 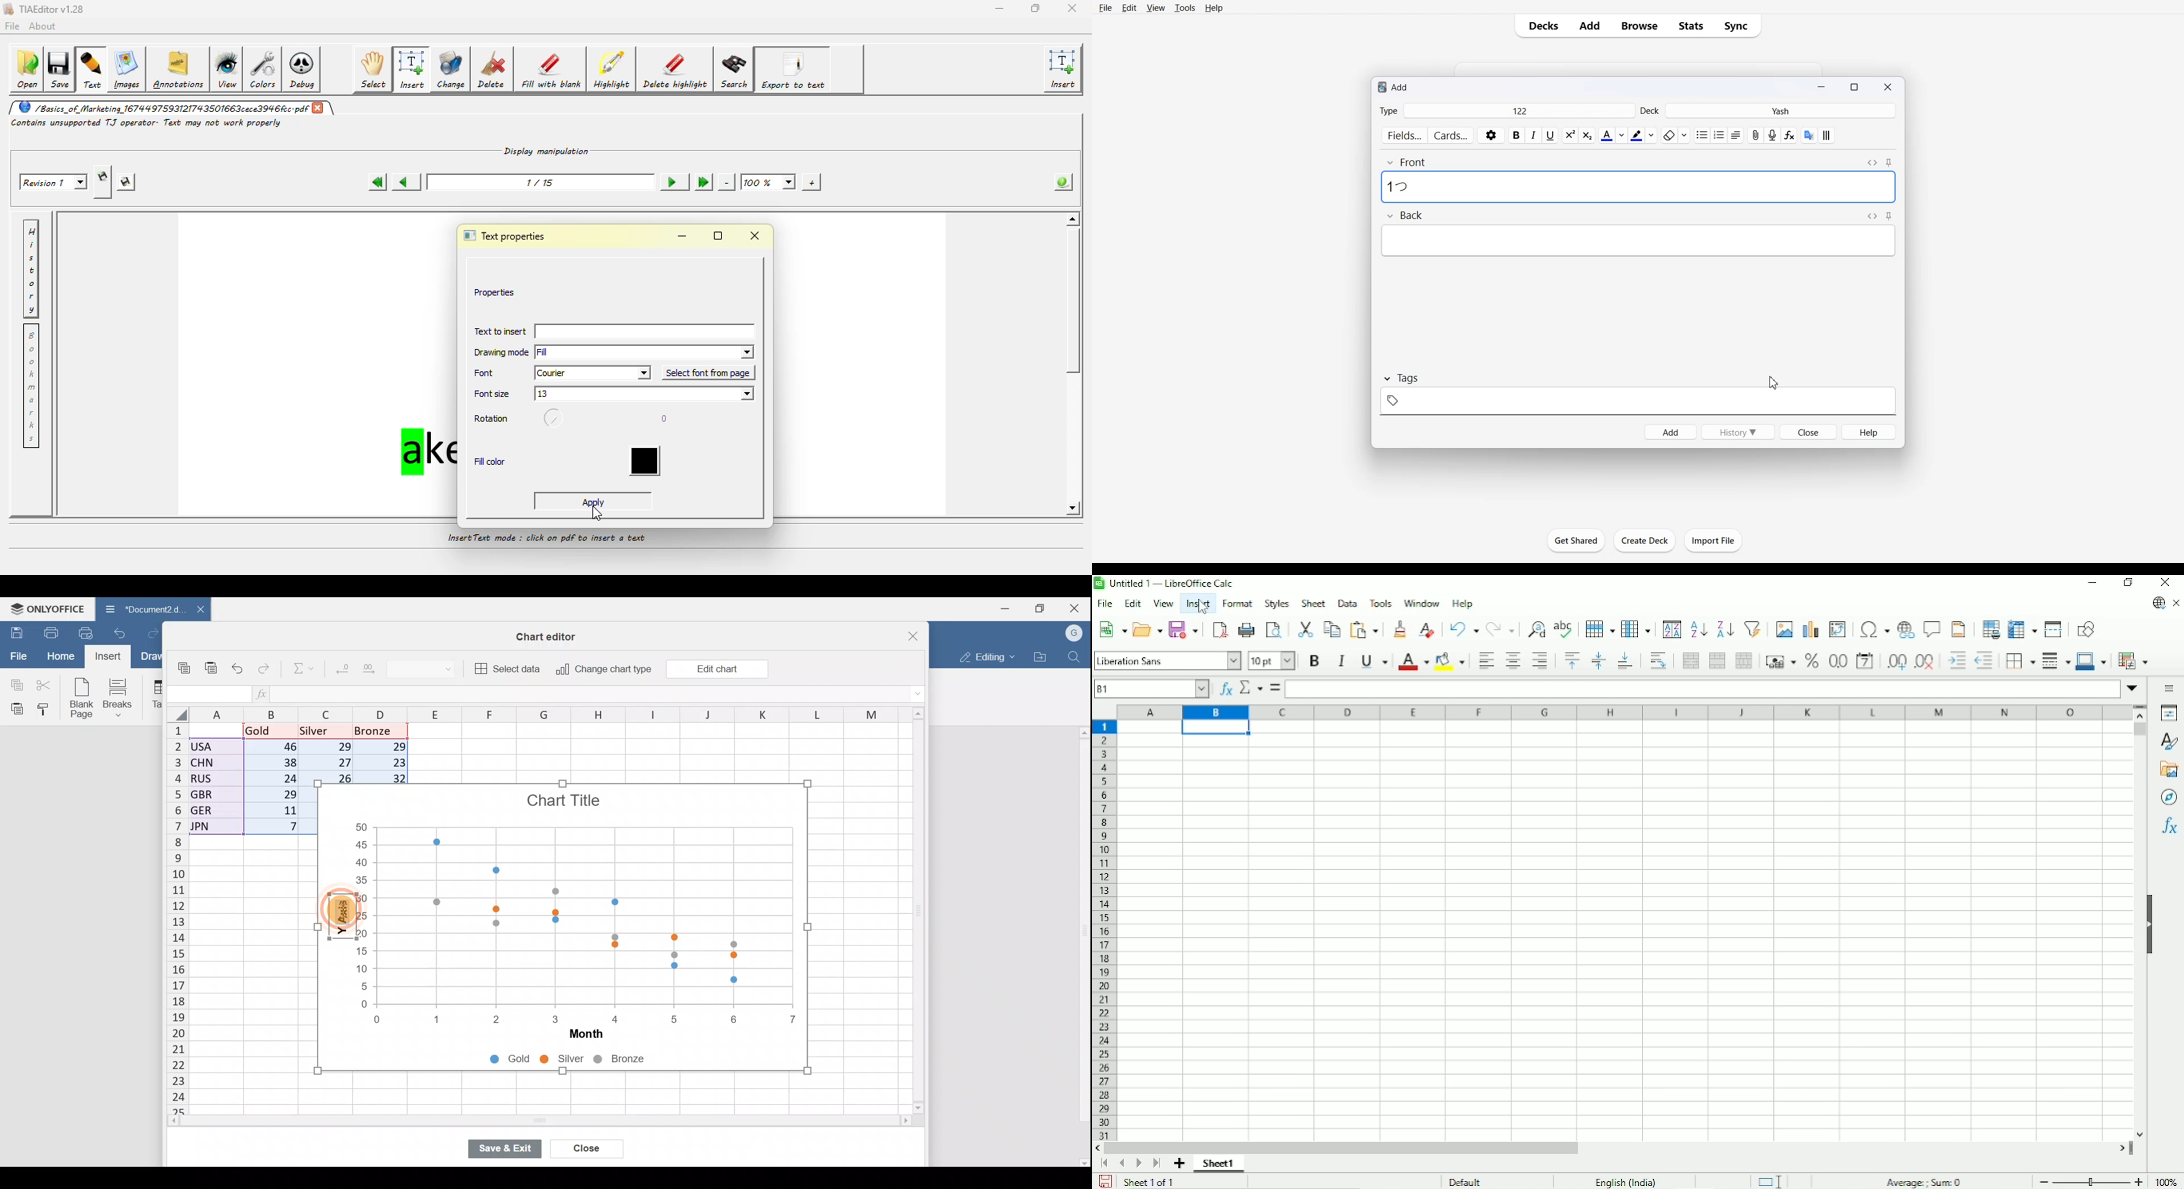 I want to click on Sync, so click(x=1739, y=26).